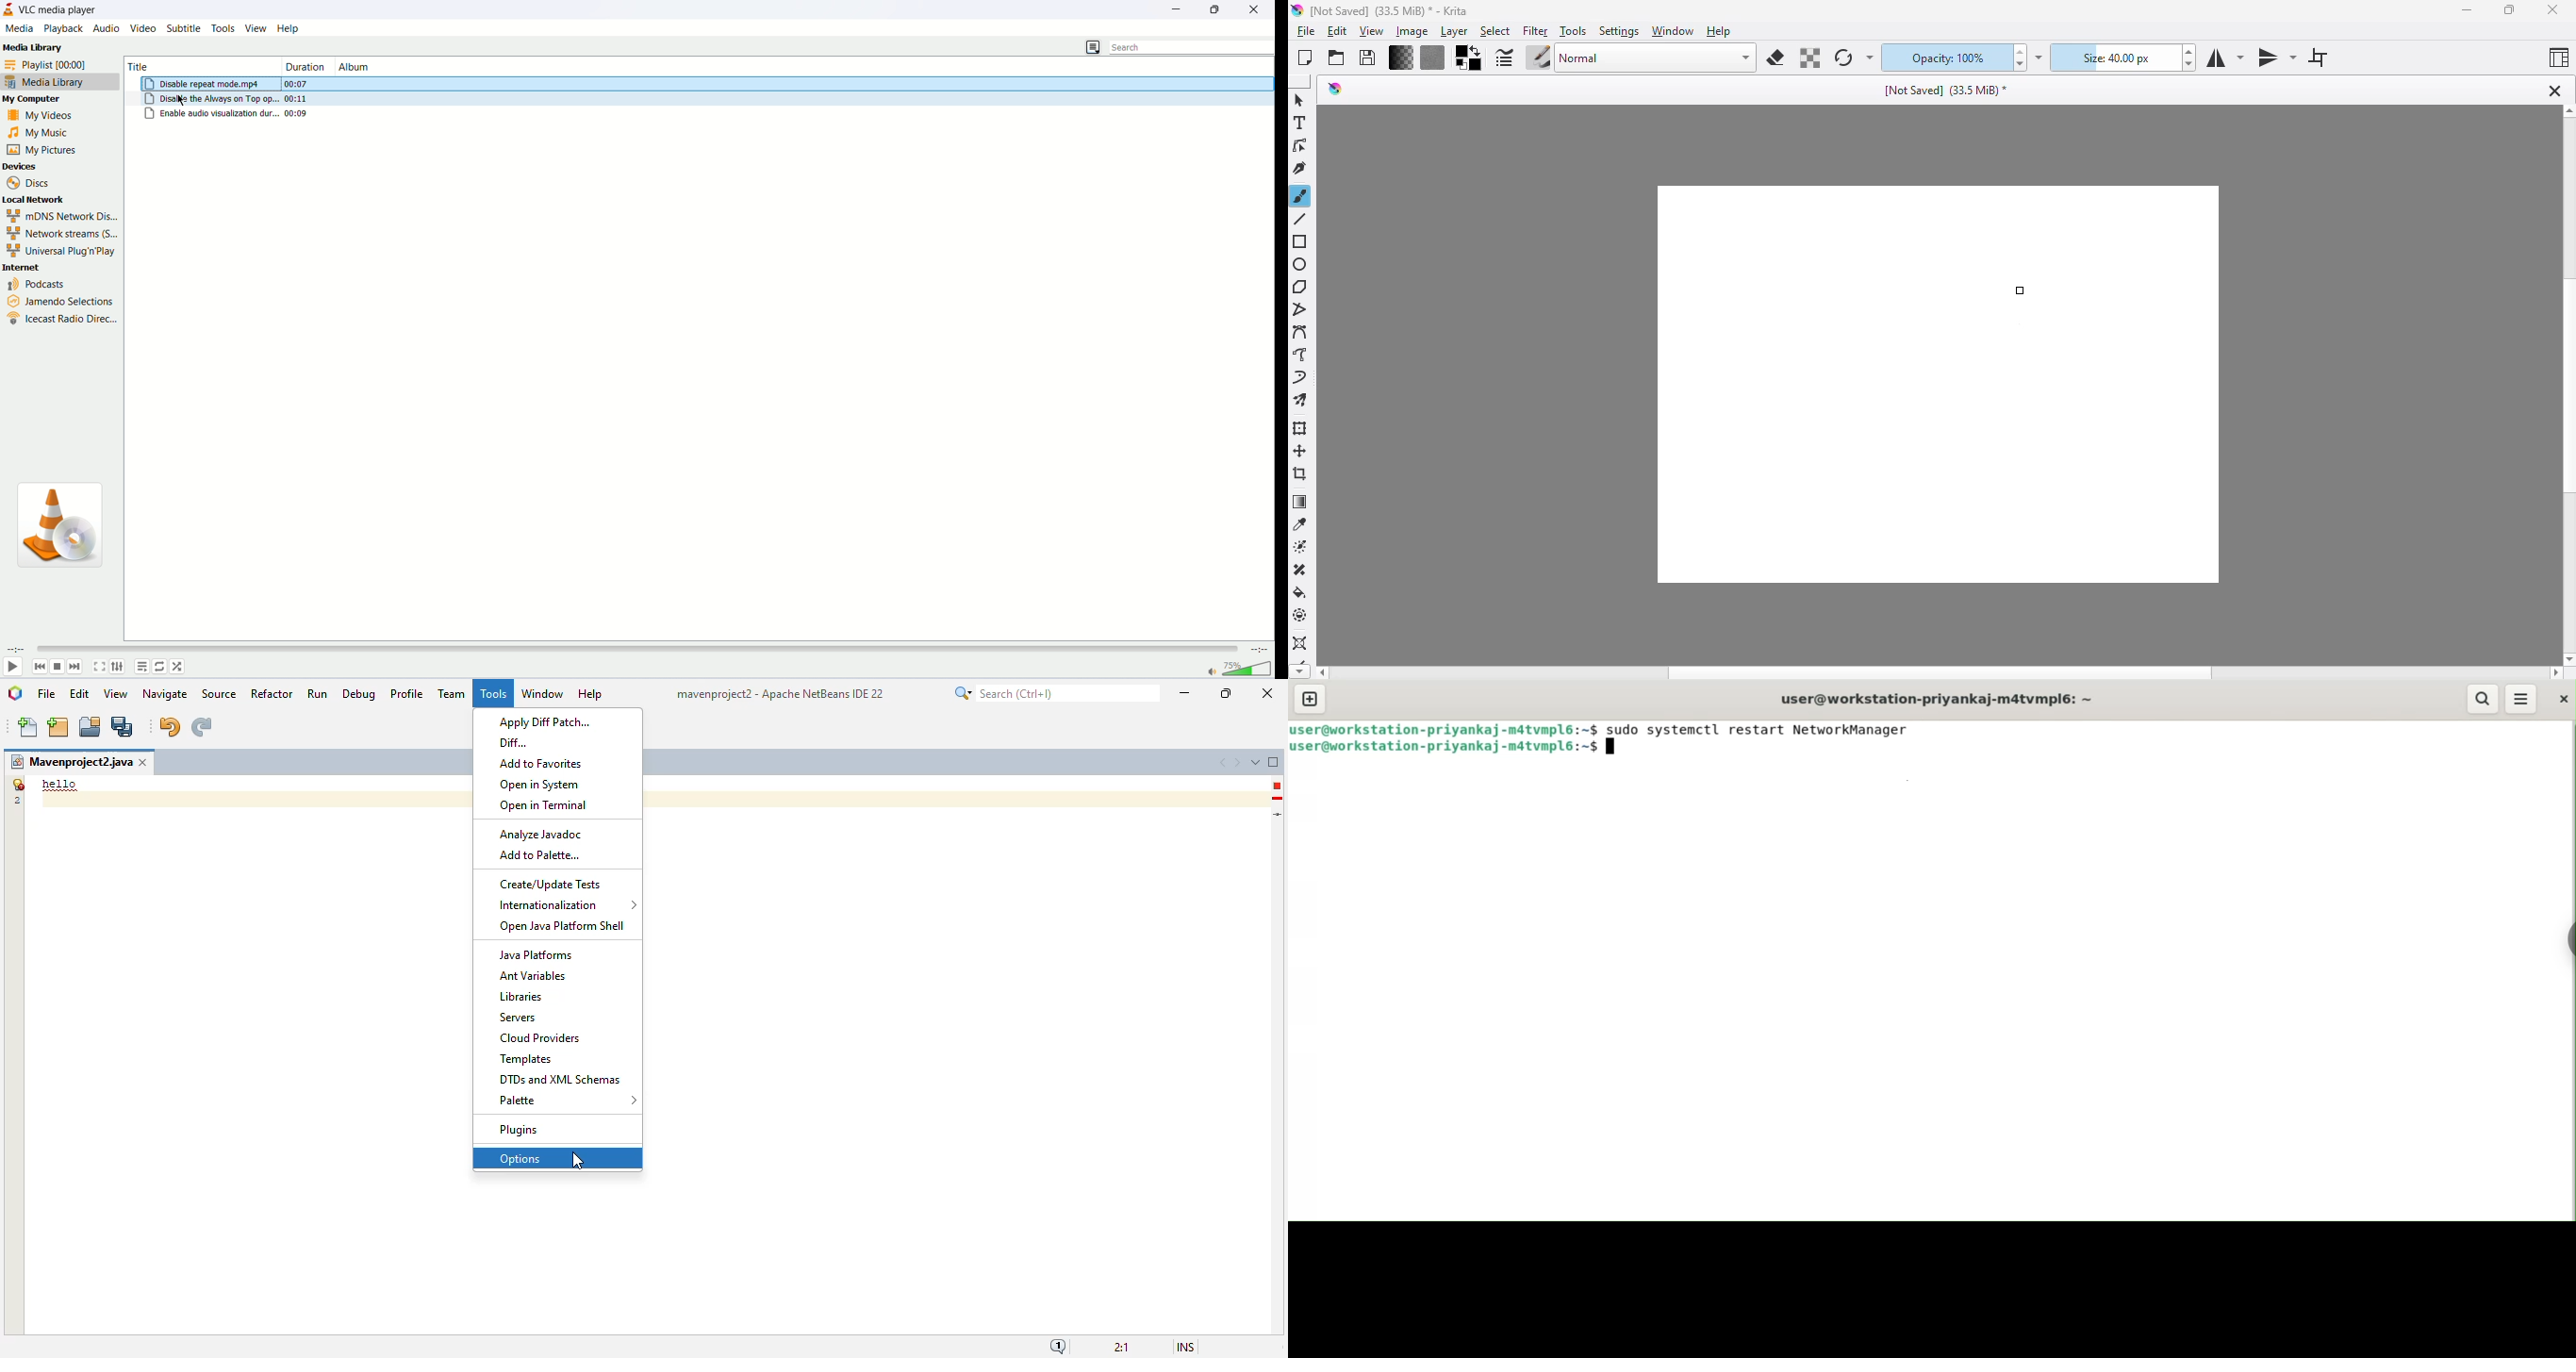 Image resolution: width=2576 pixels, height=1372 pixels. Describe the element at coordinates (1301, 242) in the screenshot. I see `rectangle tool` at that location.